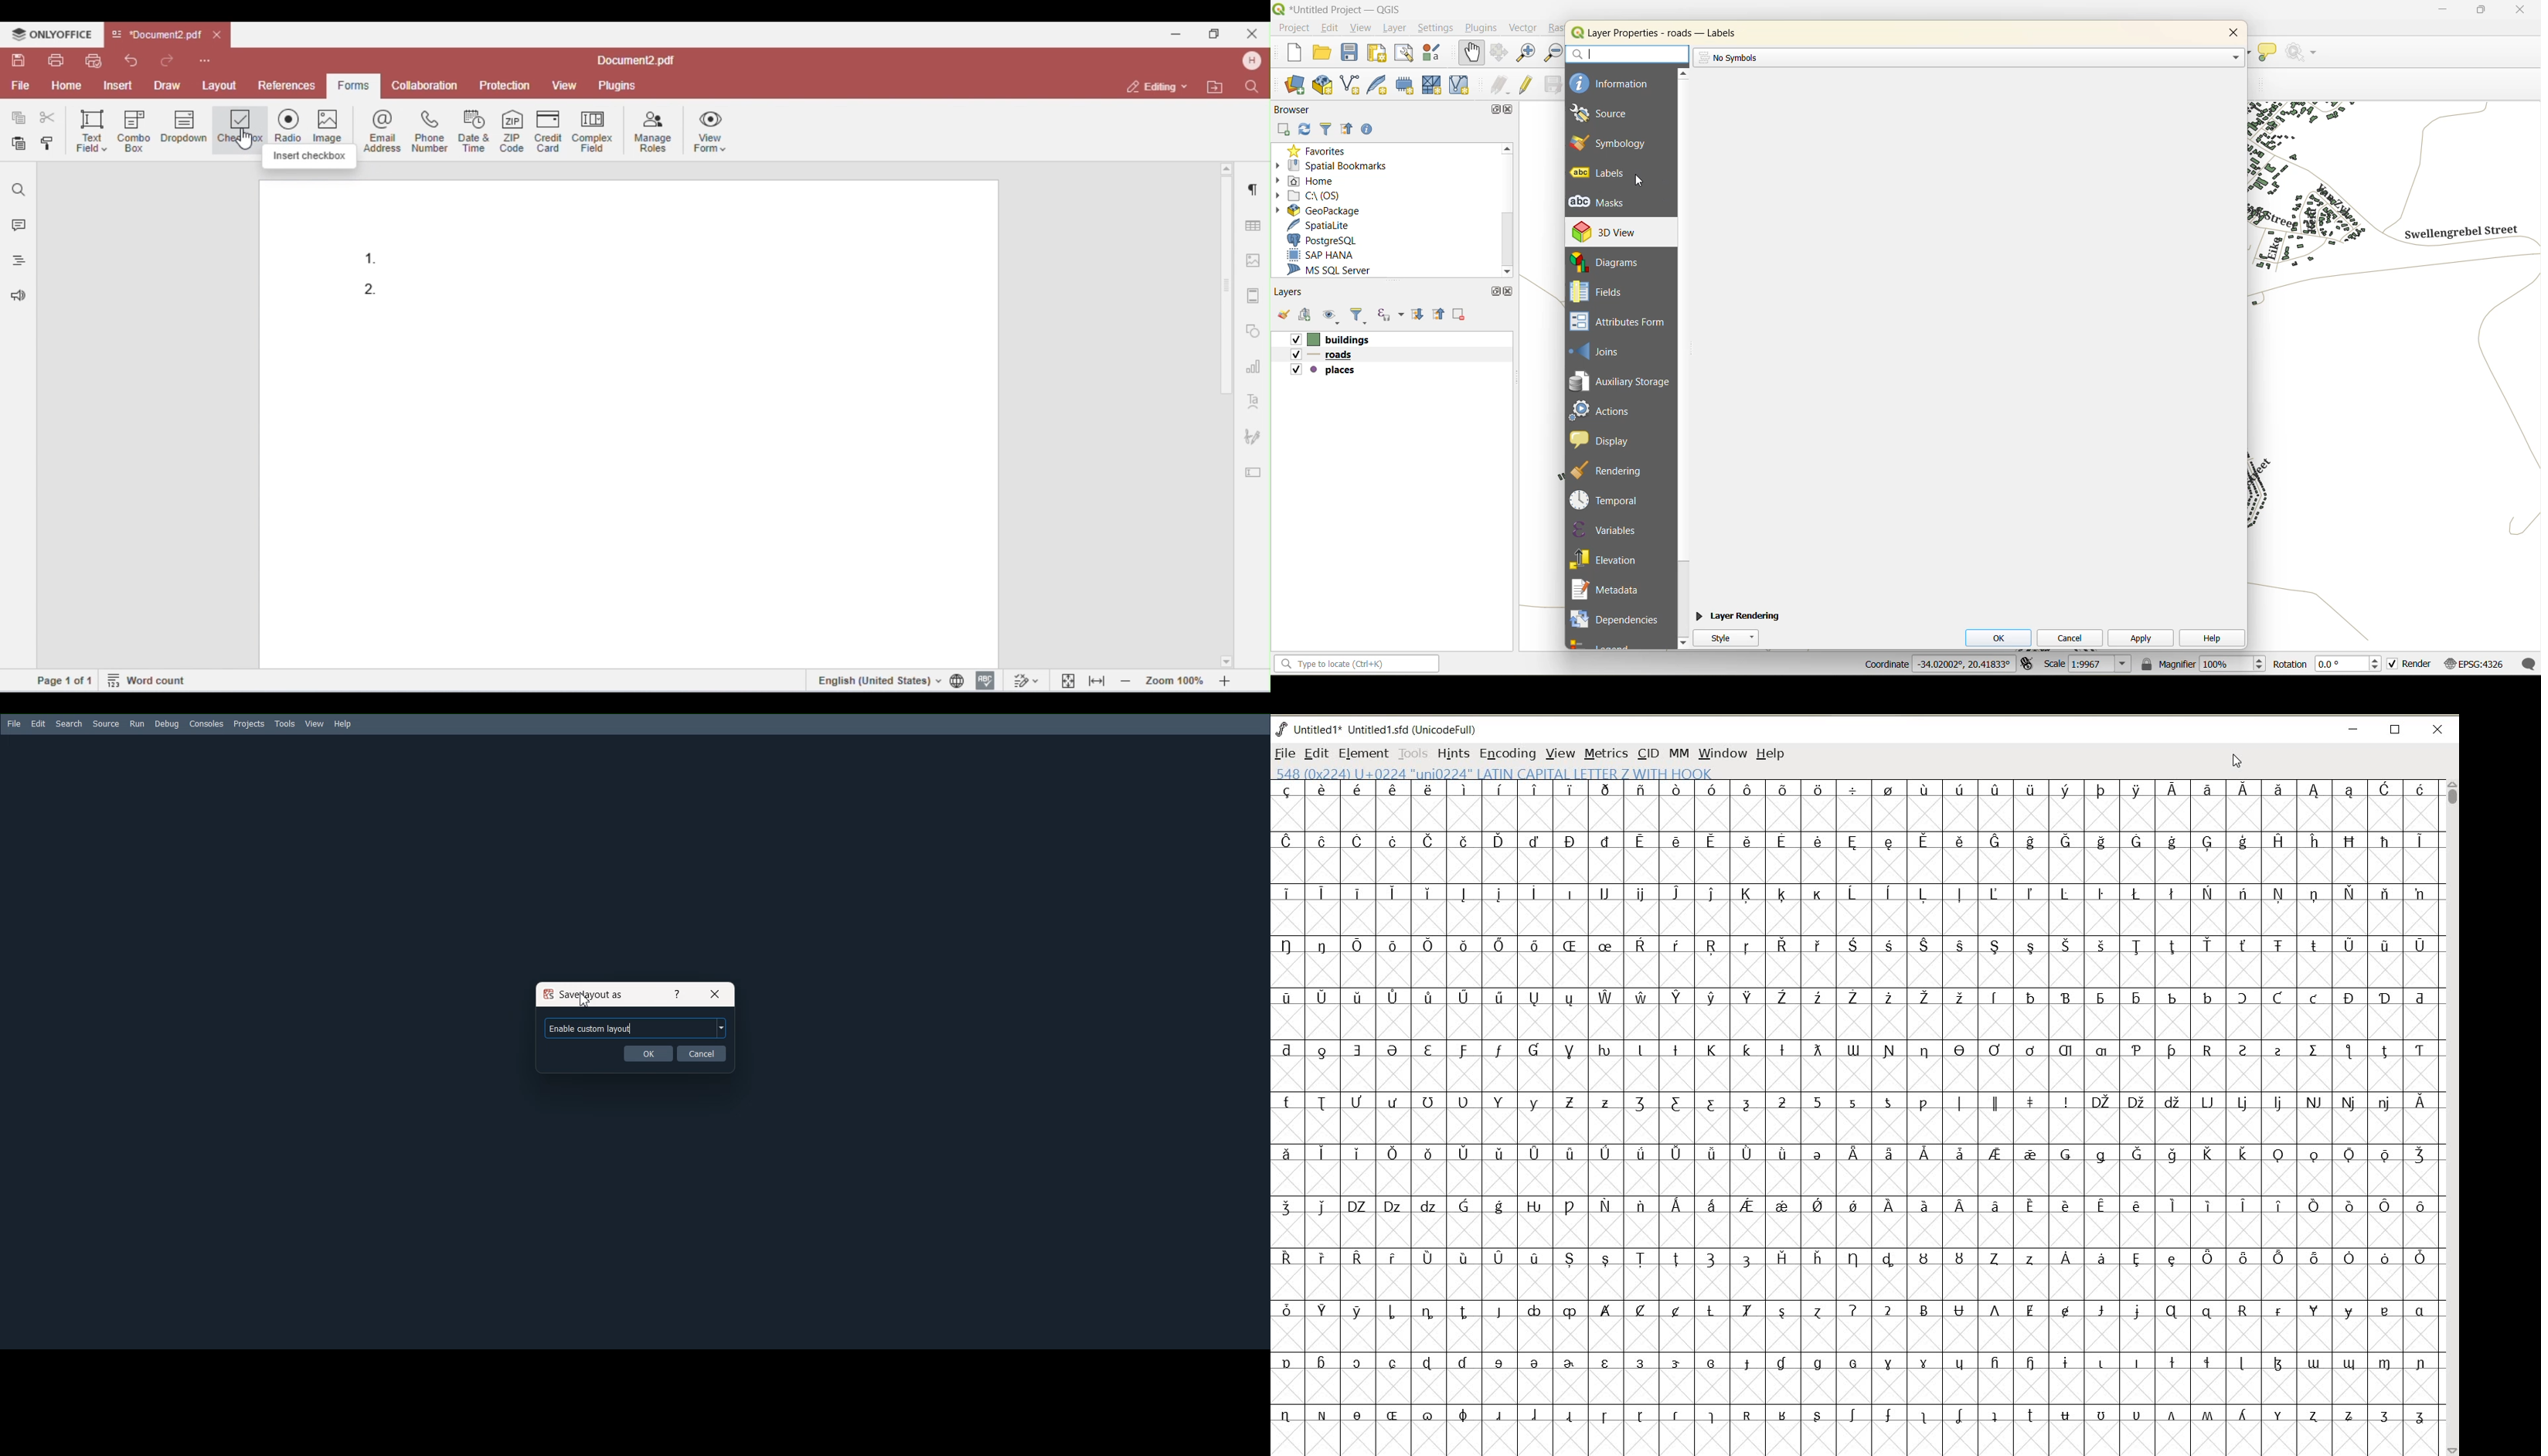 The width and height of the screenshot is (2548, 1456). I want to click on Consoles, so click(207, 723).